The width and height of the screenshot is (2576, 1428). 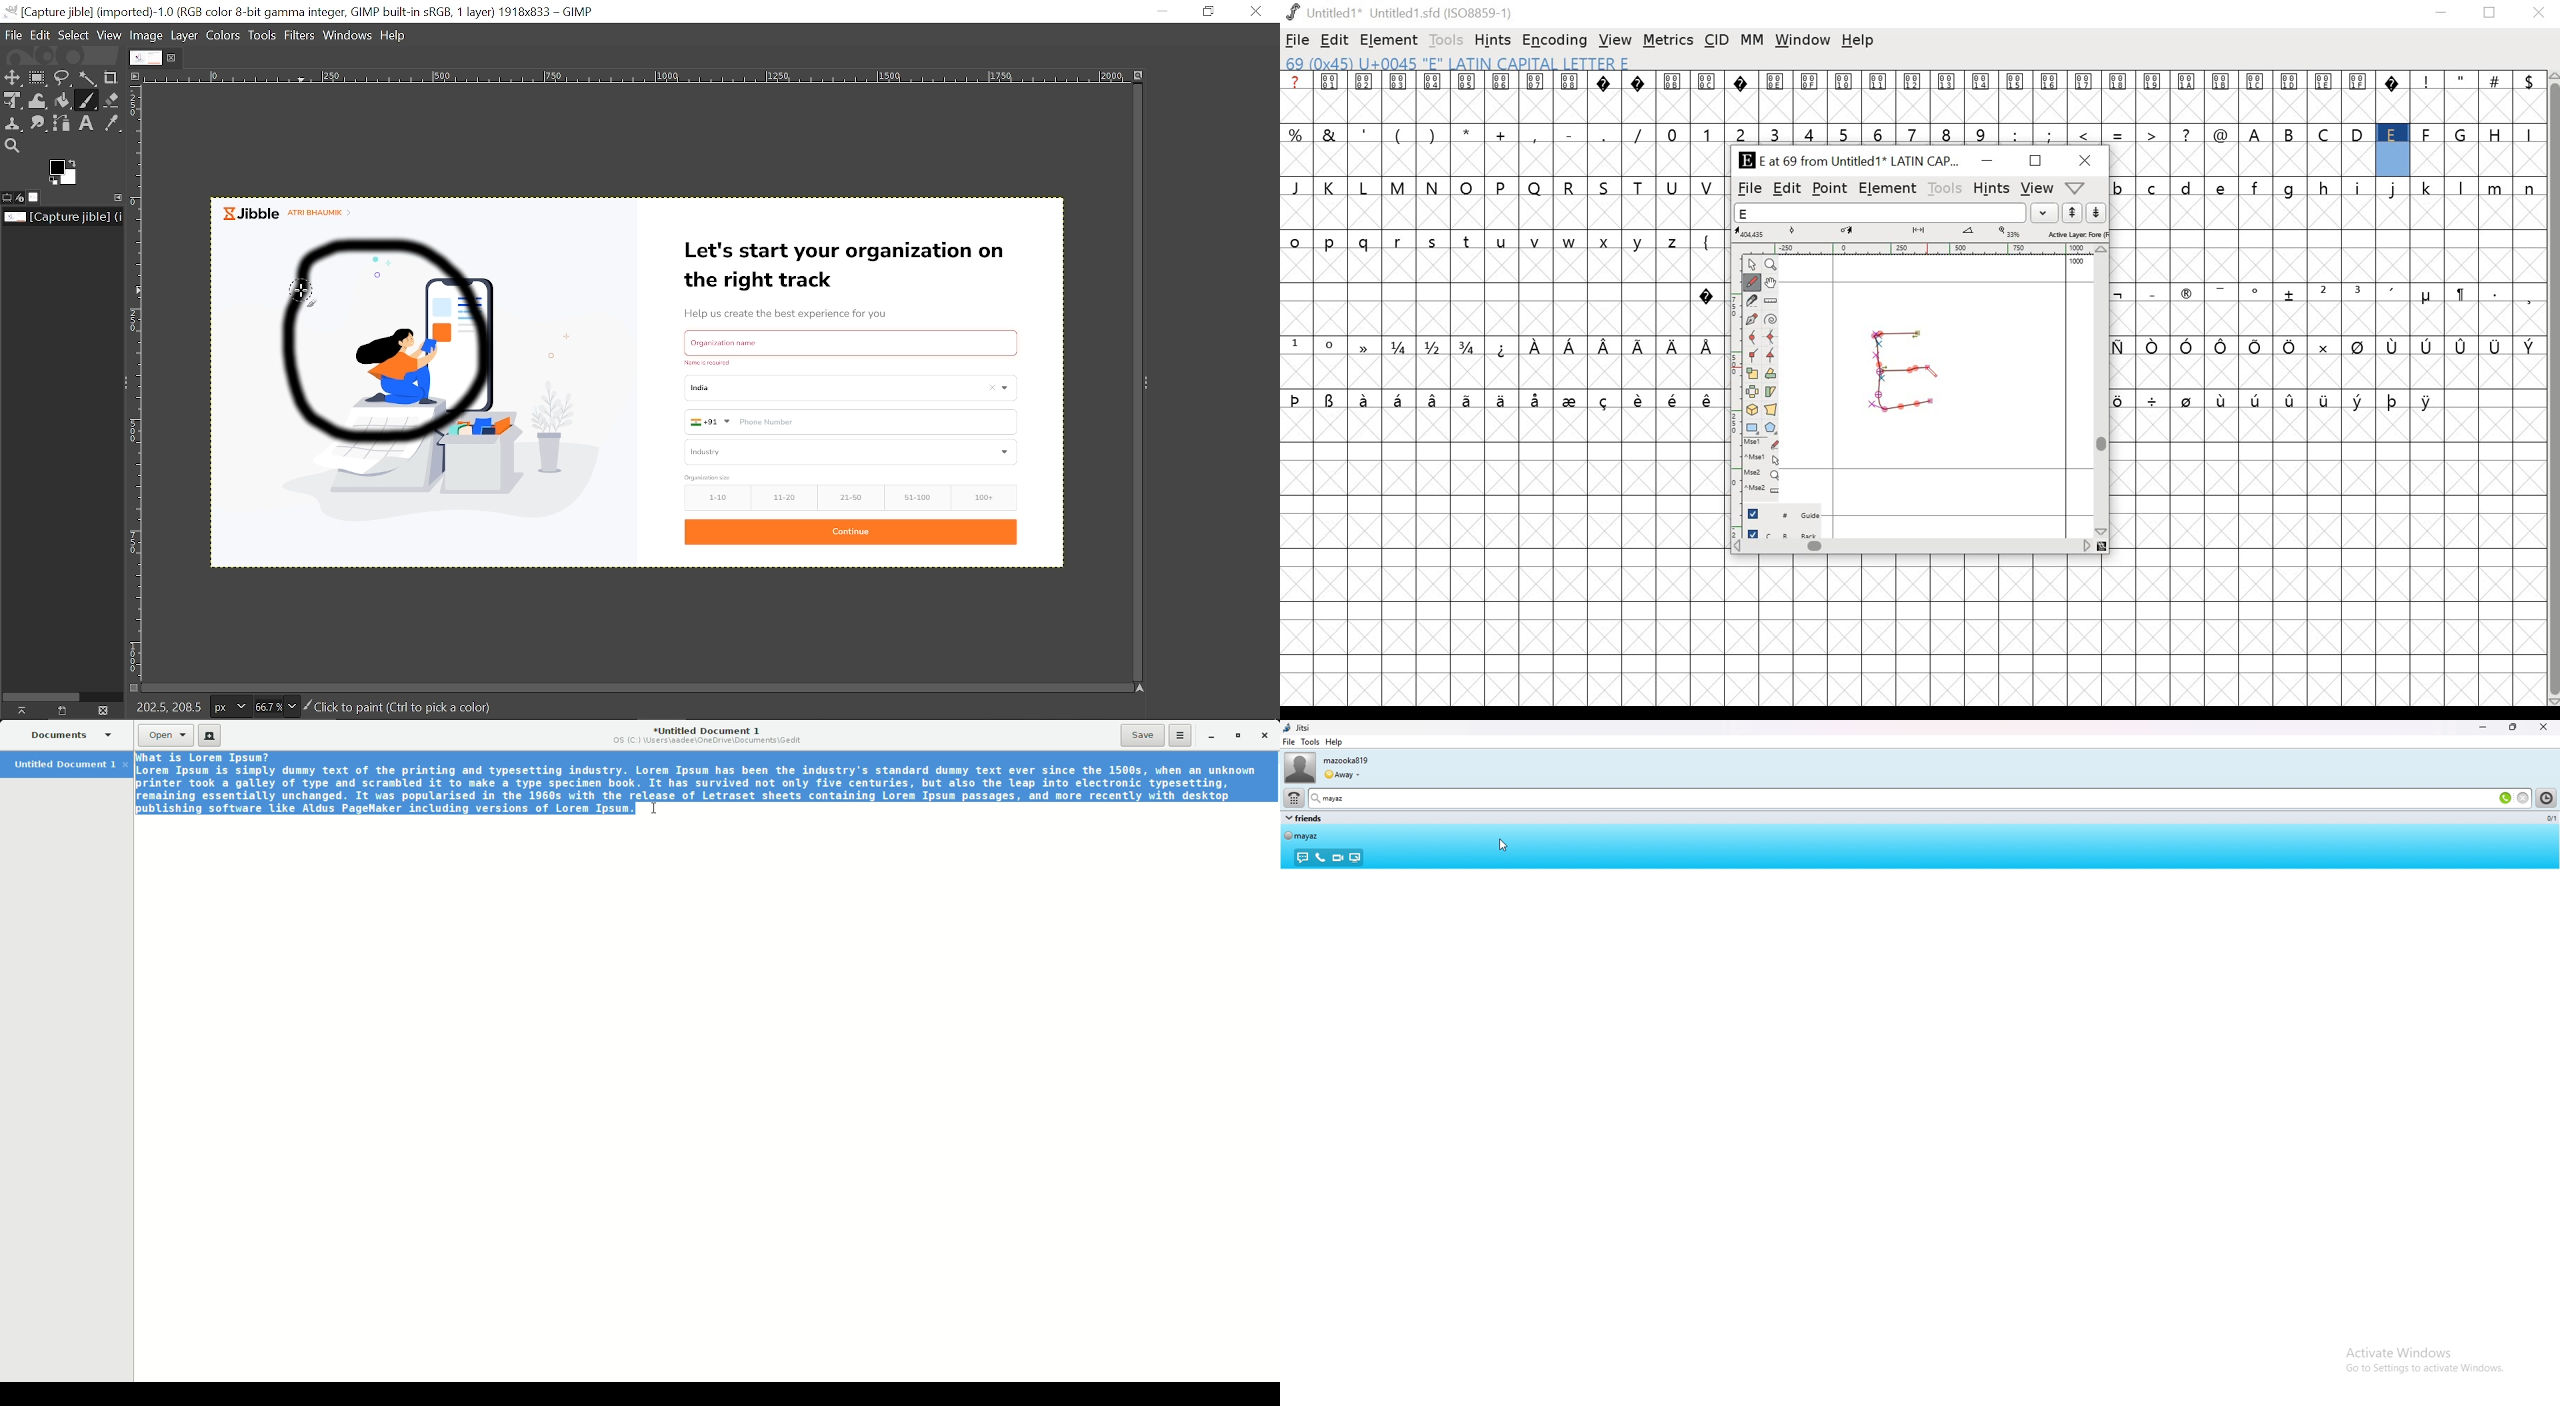 I want to click on create a new display for this image, so click(x=59, y=710).